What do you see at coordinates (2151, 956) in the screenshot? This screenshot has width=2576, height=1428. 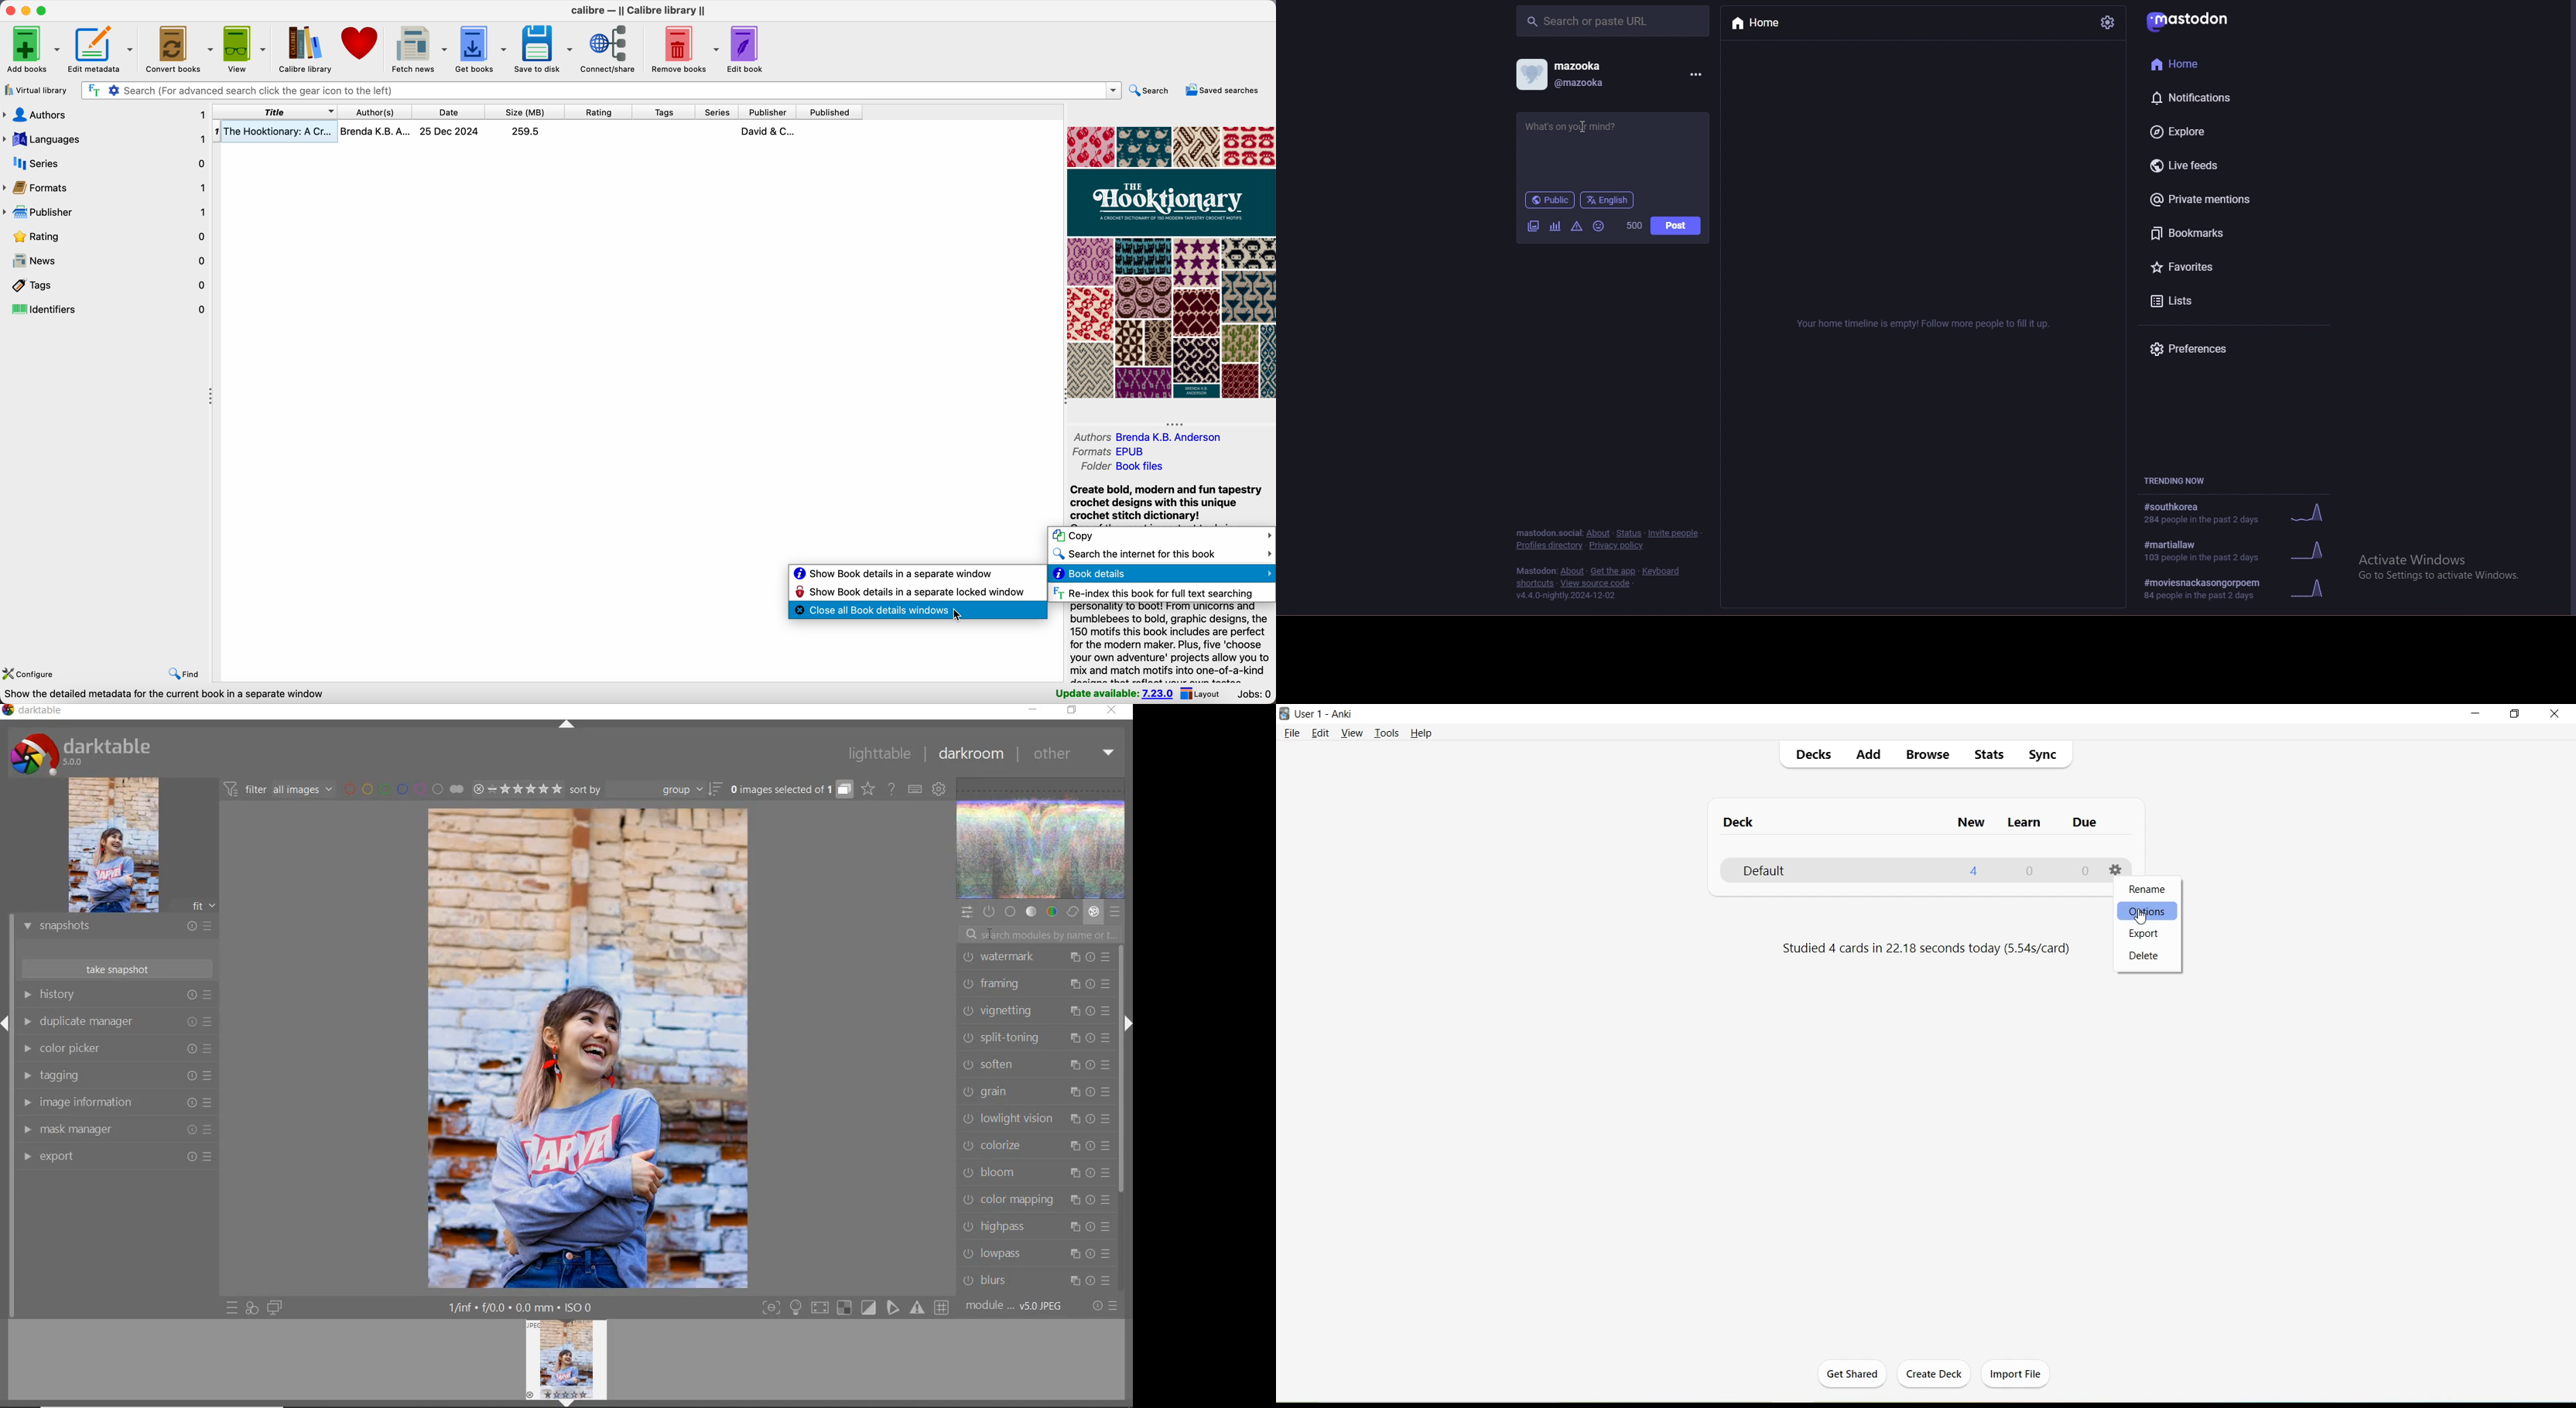 I see `Delete` at bounding box center [2151, 956].